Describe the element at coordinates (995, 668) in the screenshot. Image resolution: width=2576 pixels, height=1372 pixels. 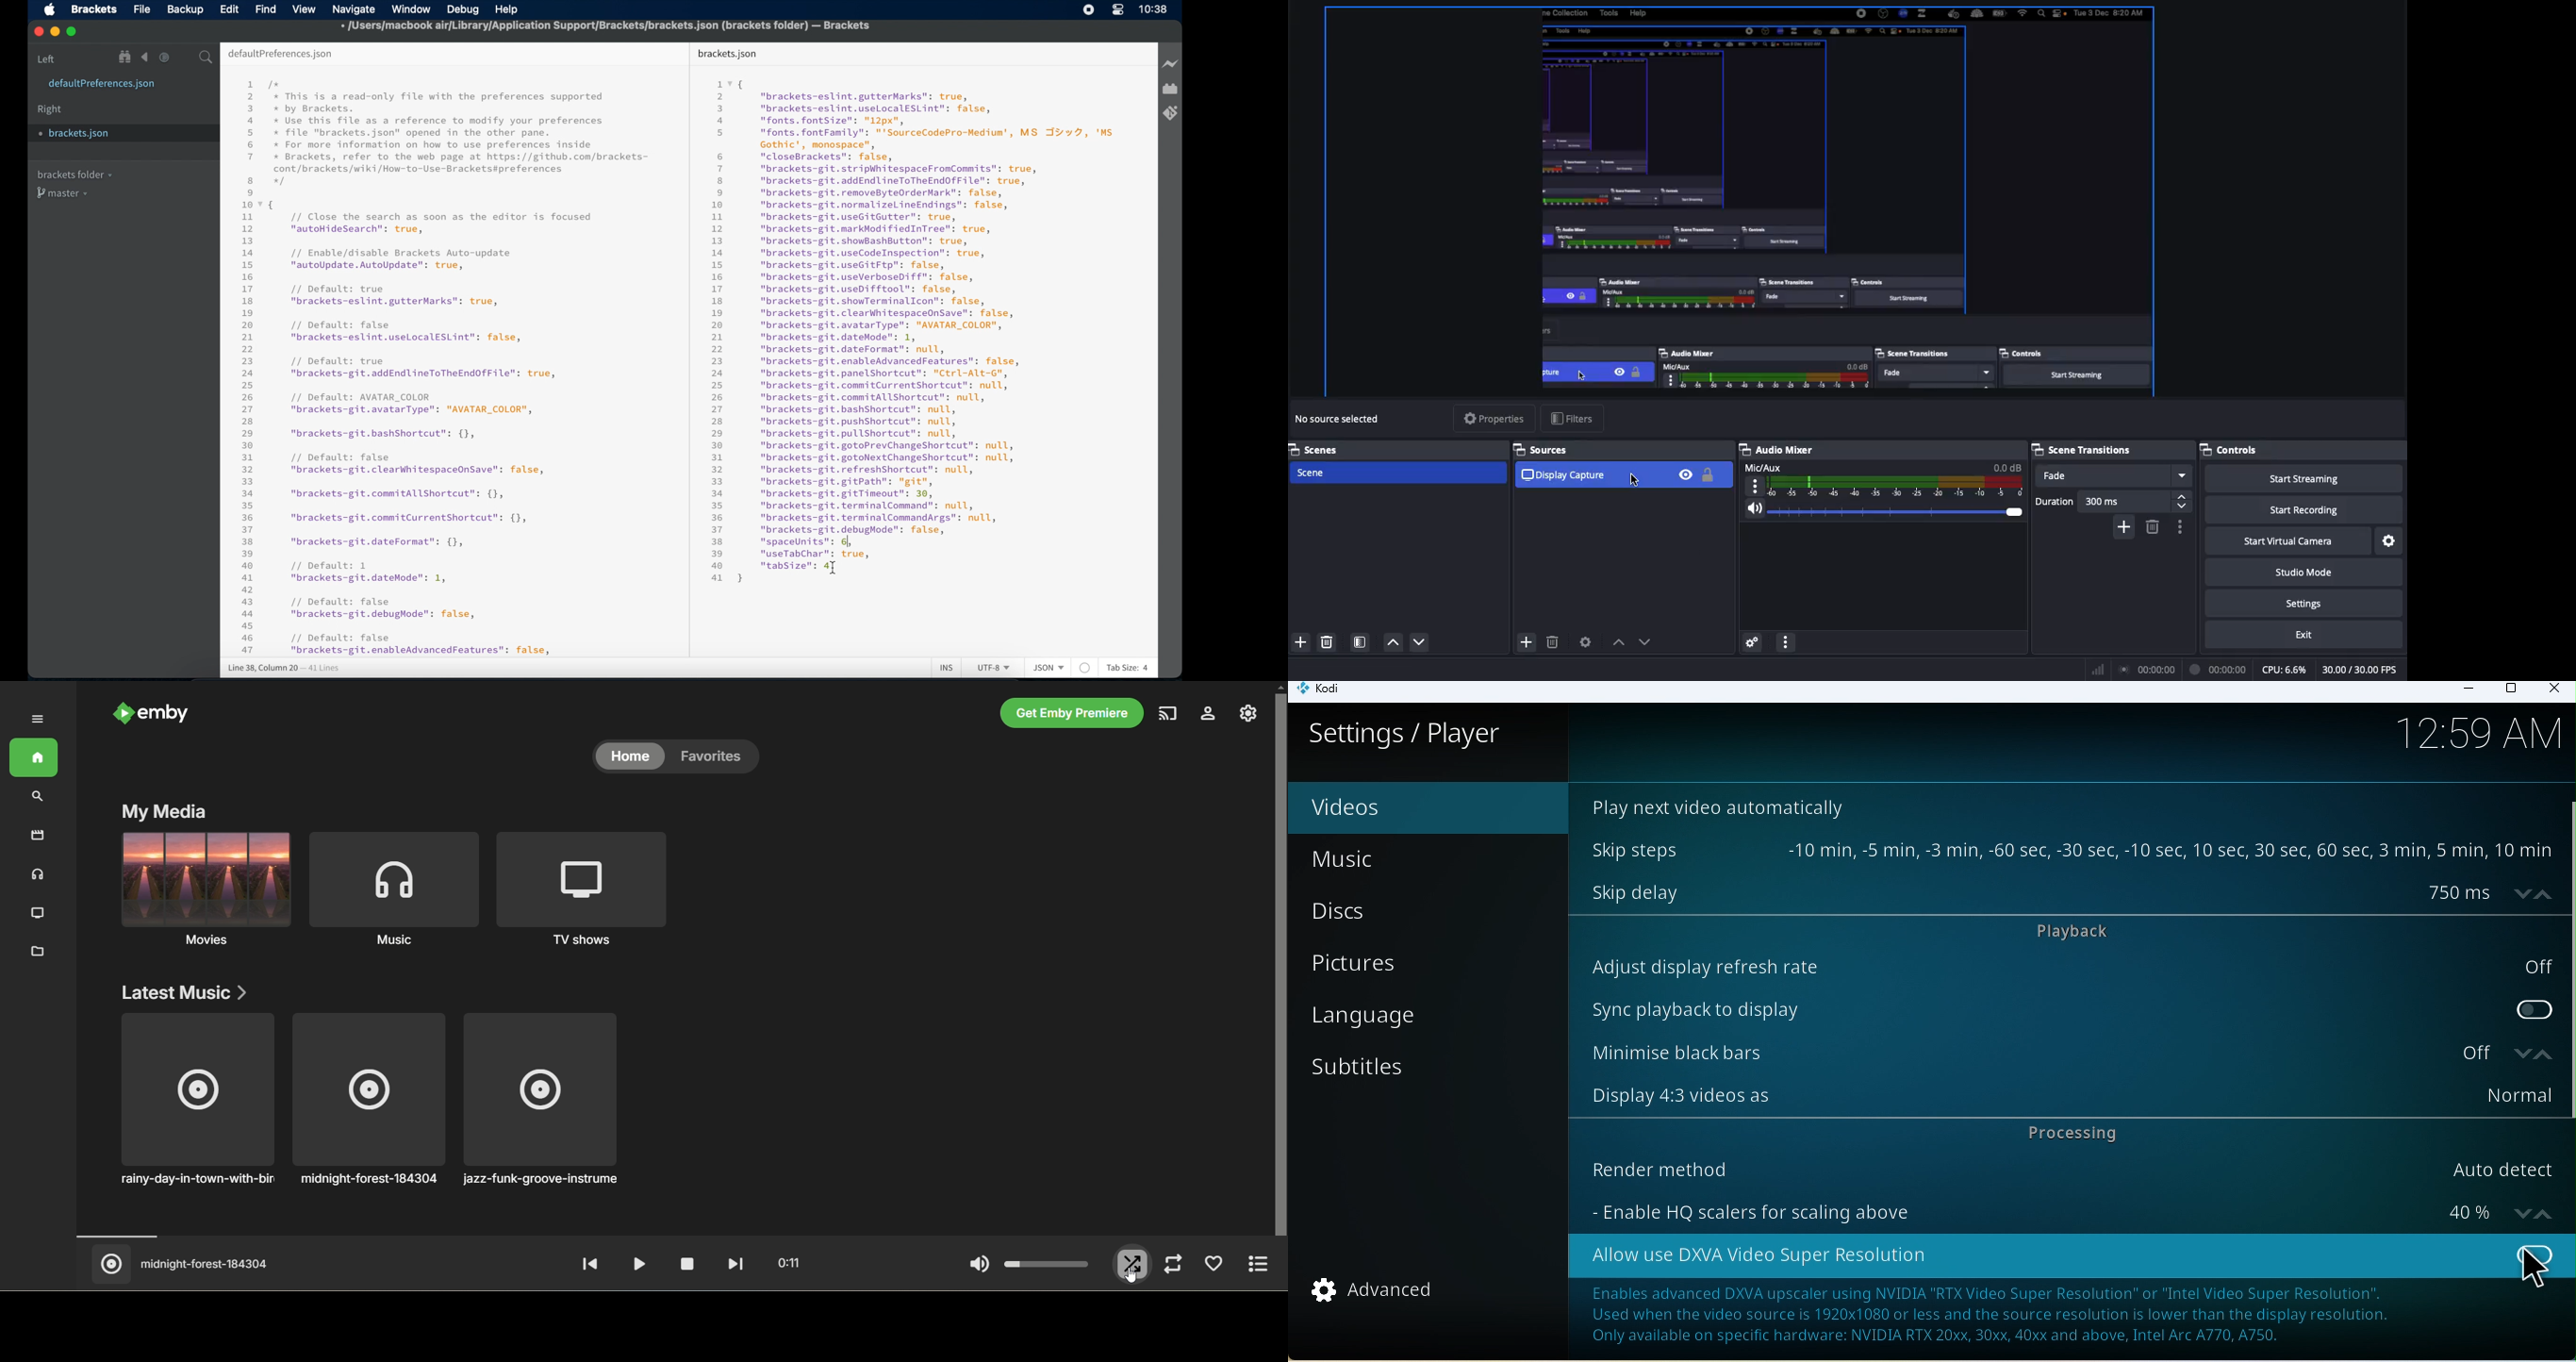
I see `utf-8` at that location.